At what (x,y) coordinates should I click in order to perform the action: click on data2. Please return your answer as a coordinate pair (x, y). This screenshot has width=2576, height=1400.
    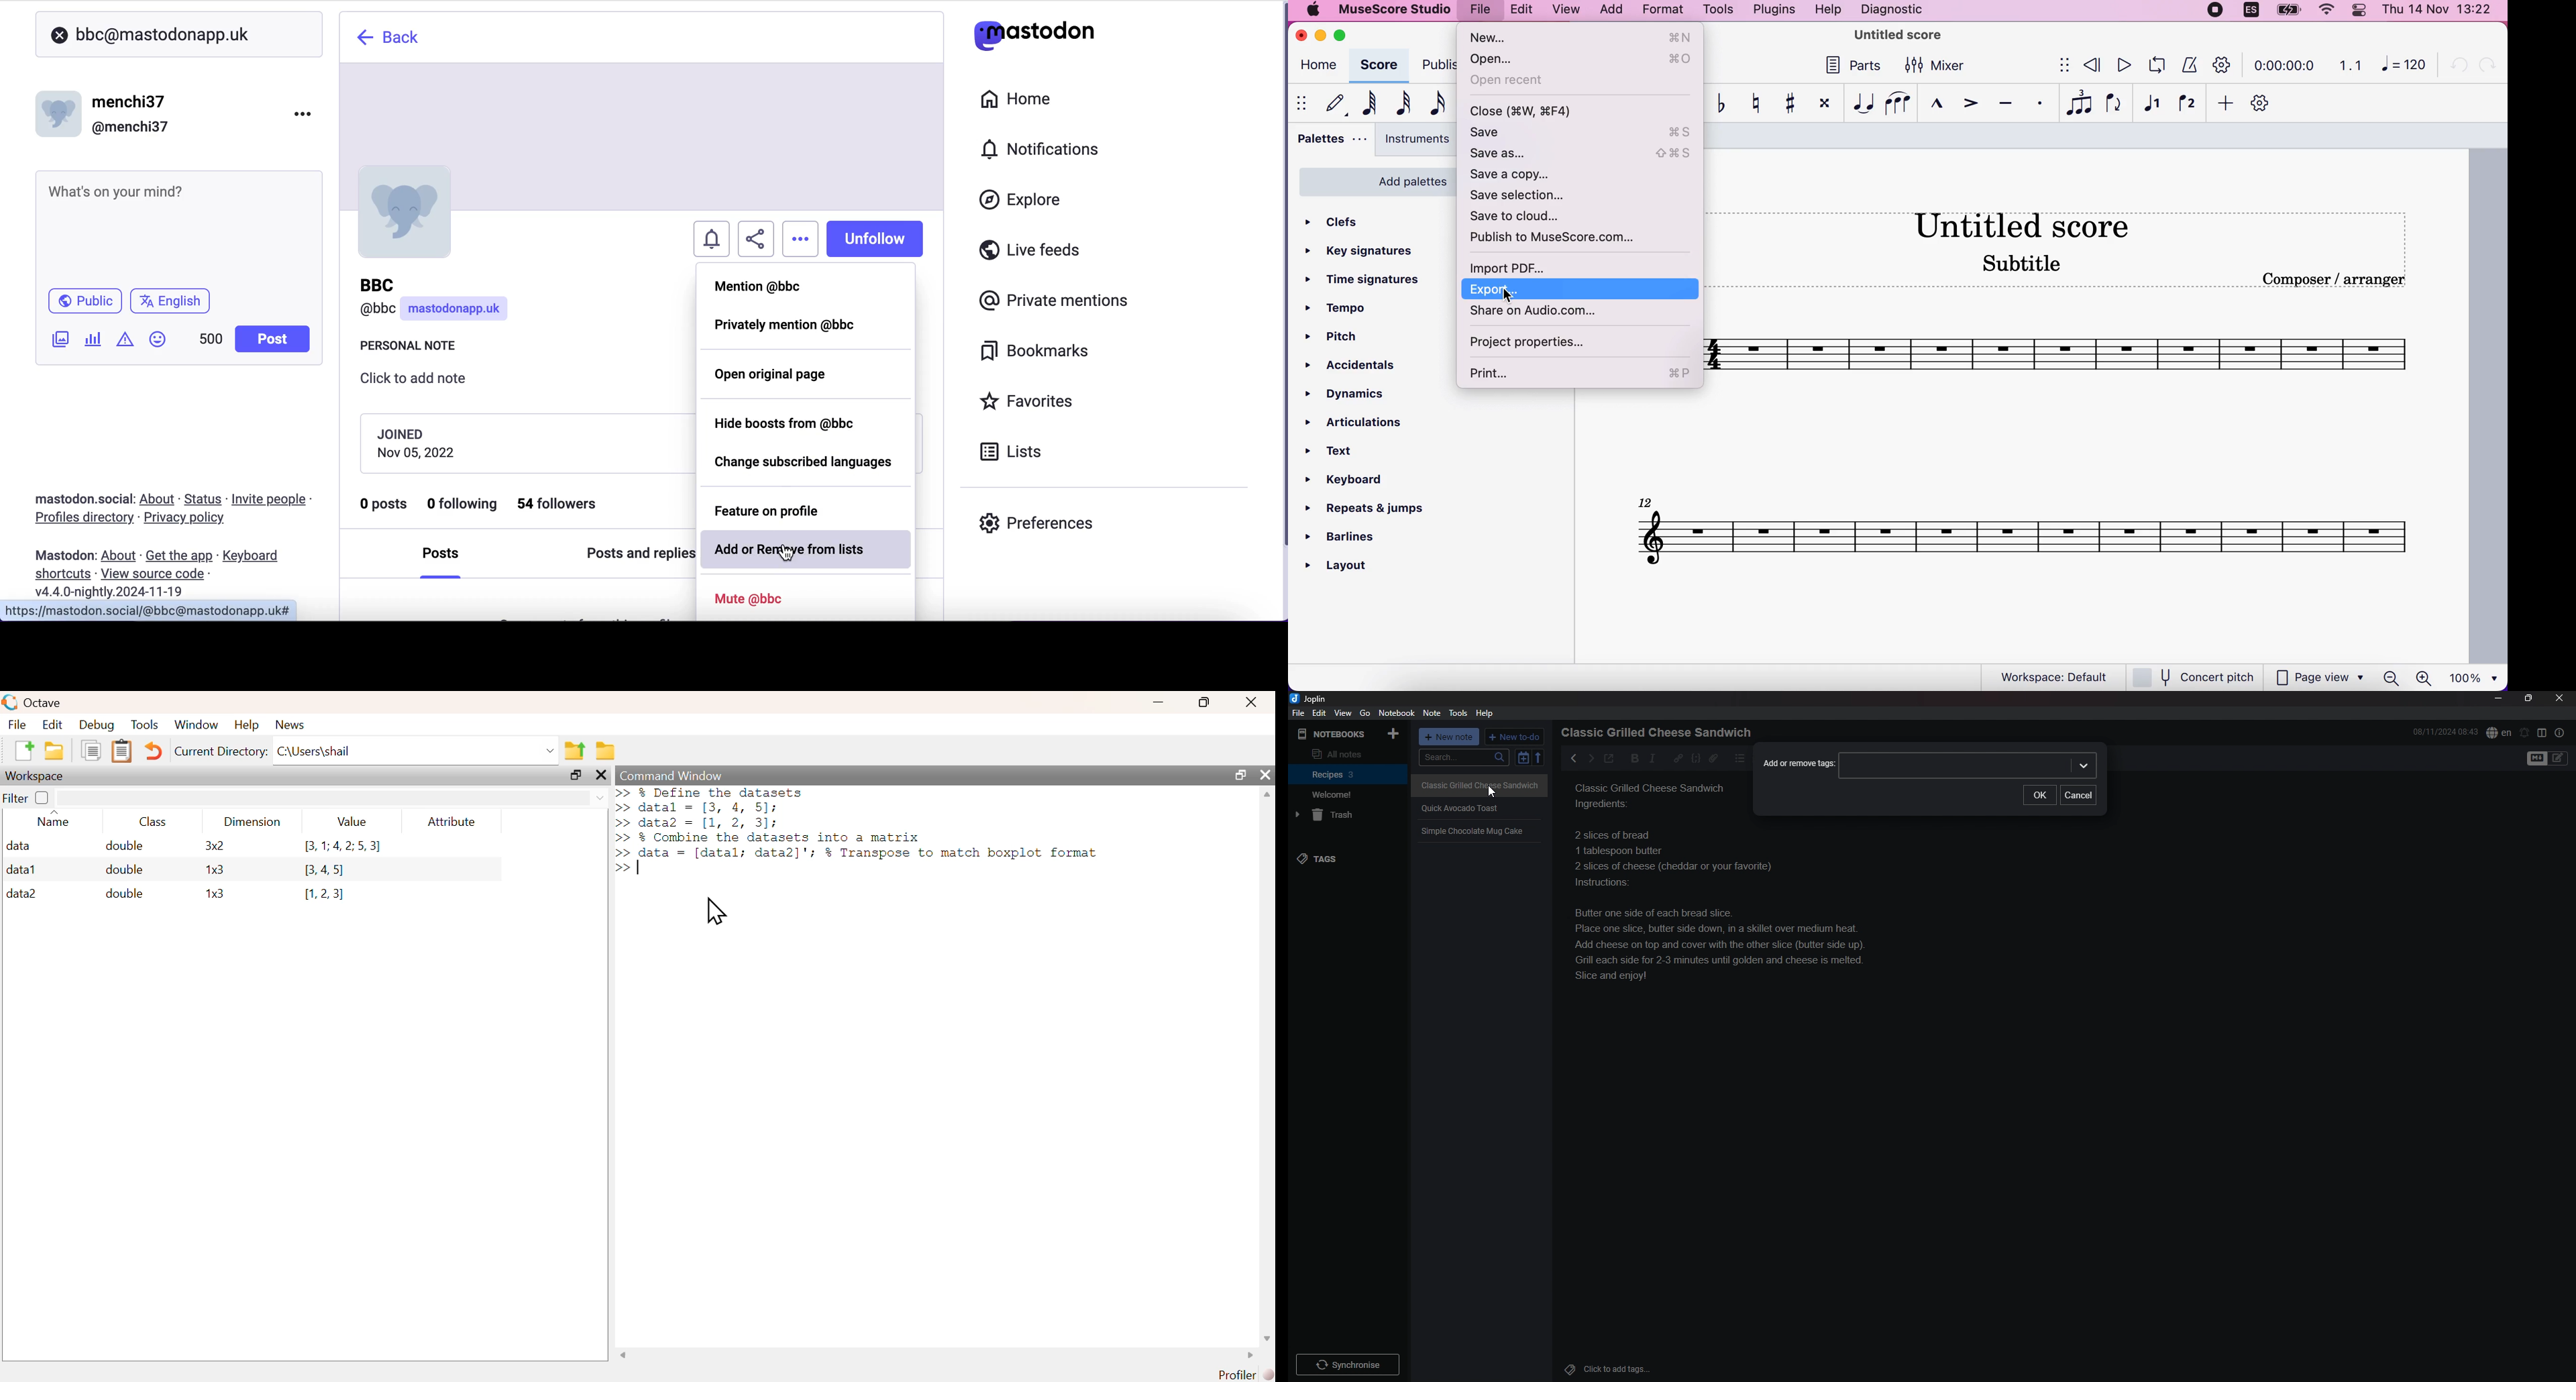
    Looking at the image, I should click on (22, 894).